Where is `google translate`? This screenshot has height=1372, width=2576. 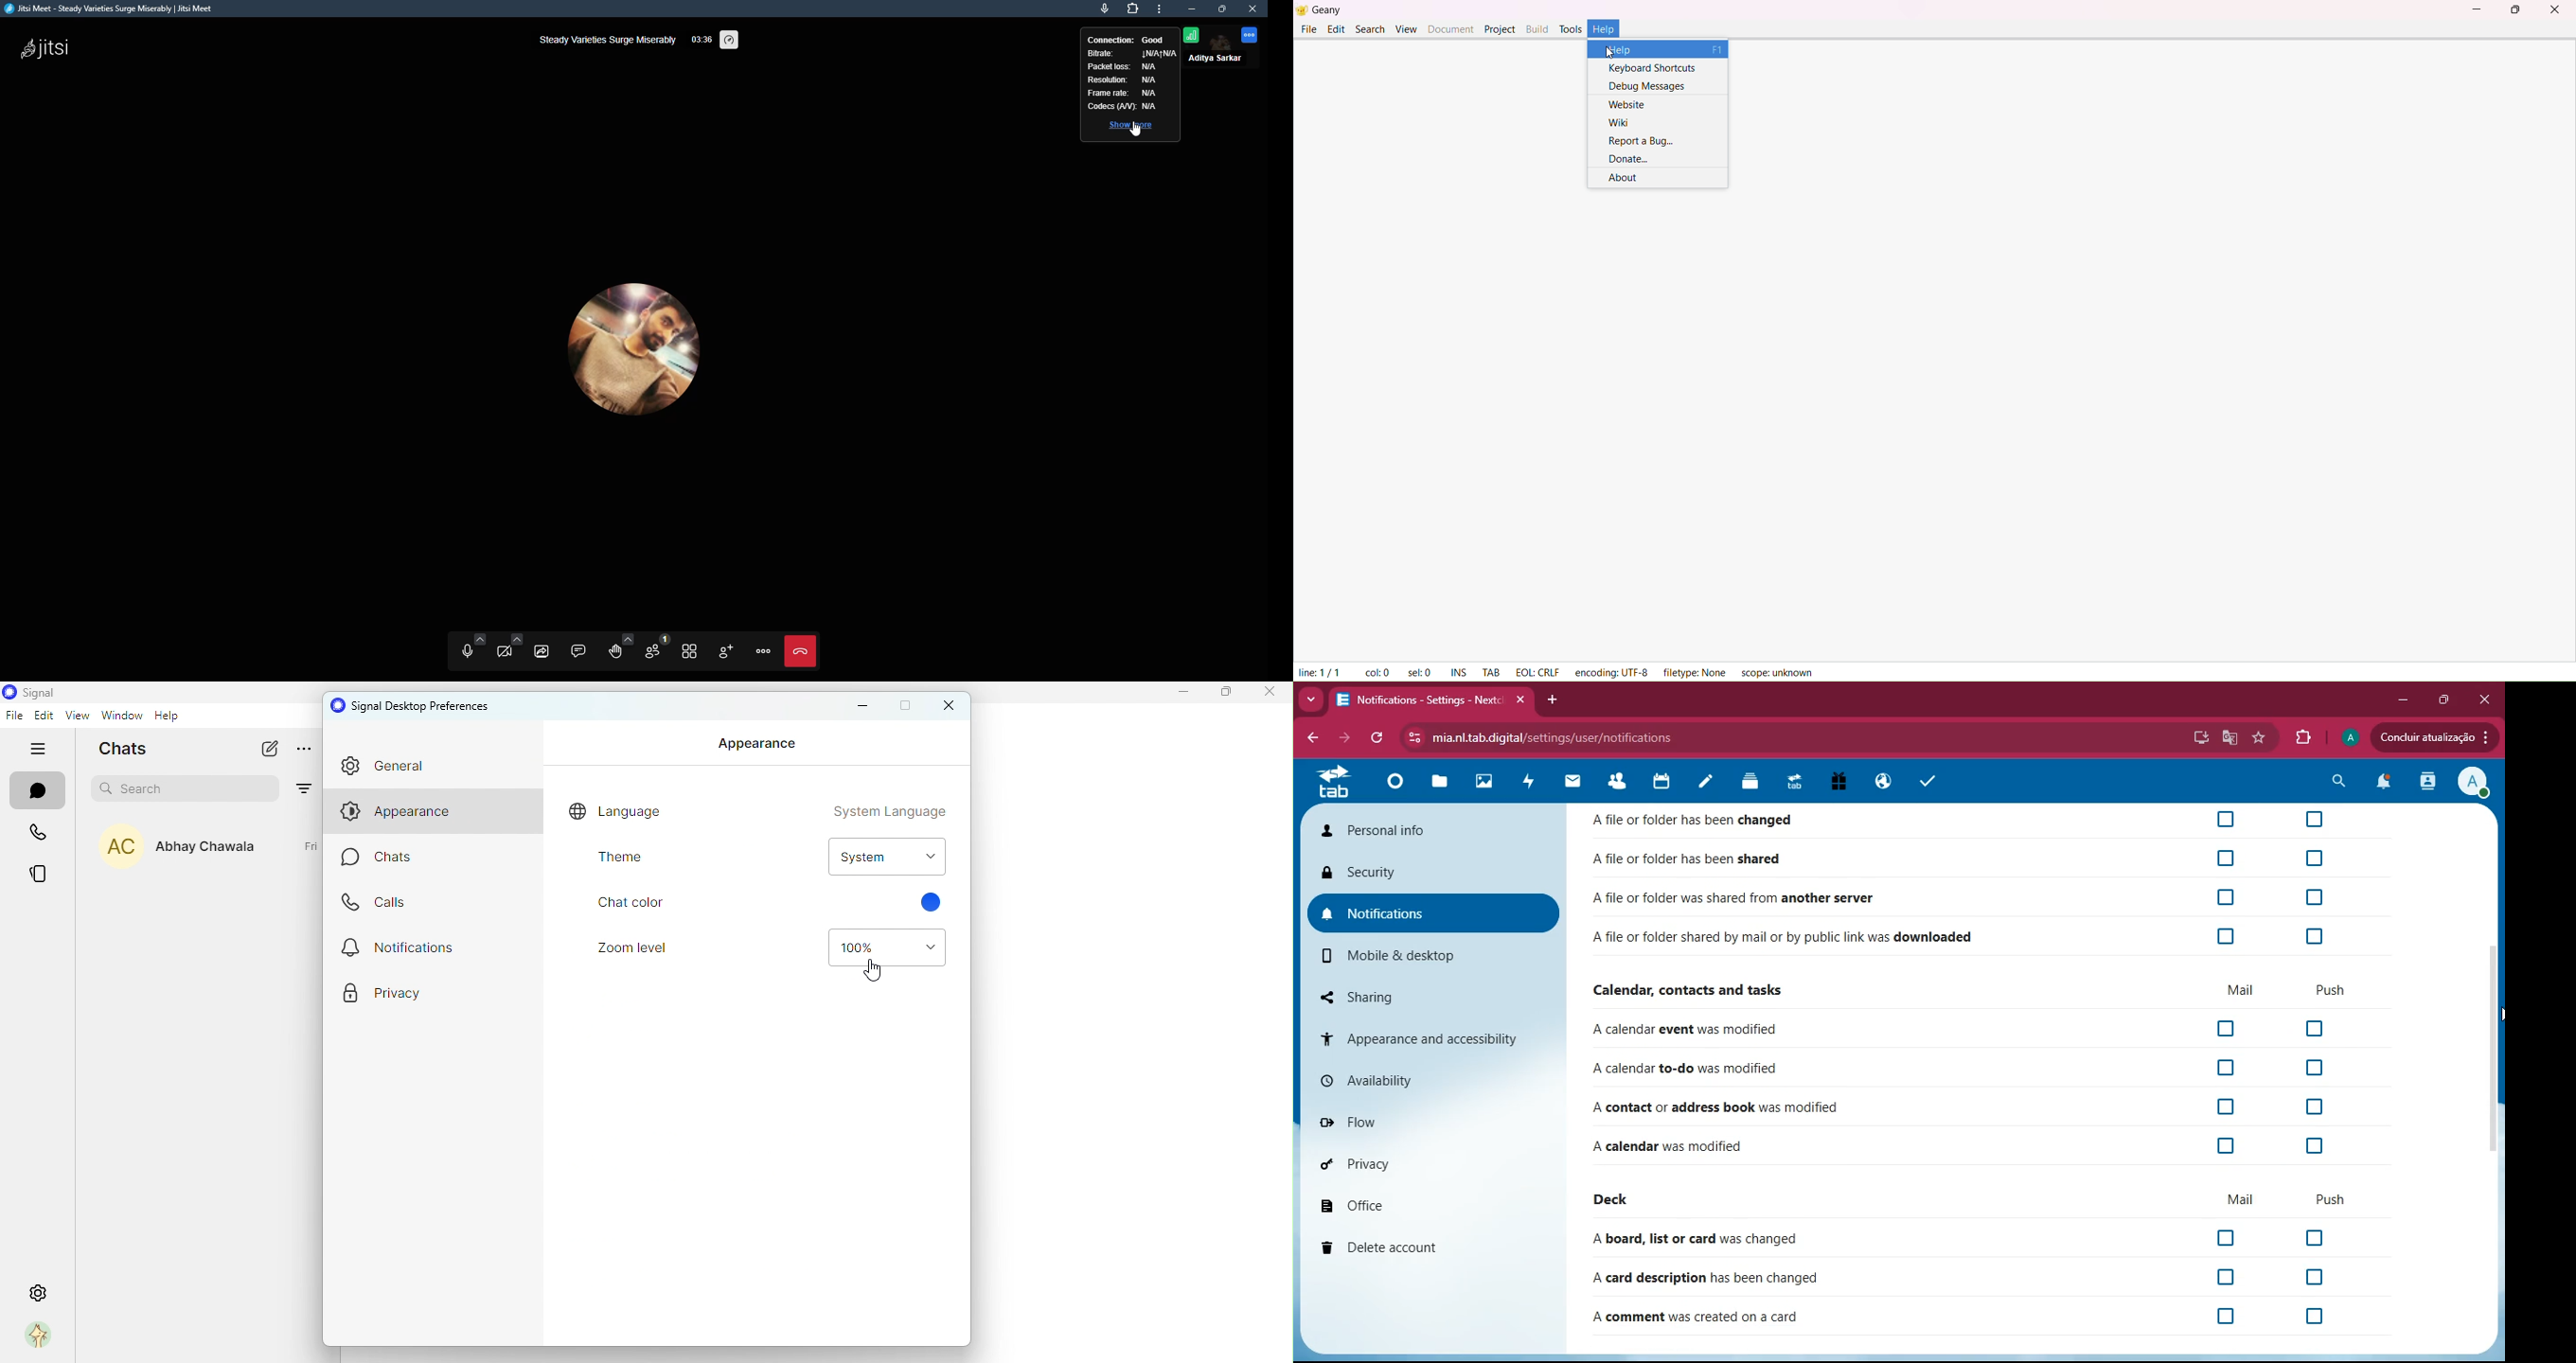
google translate is located at coordinates (2228, 739).